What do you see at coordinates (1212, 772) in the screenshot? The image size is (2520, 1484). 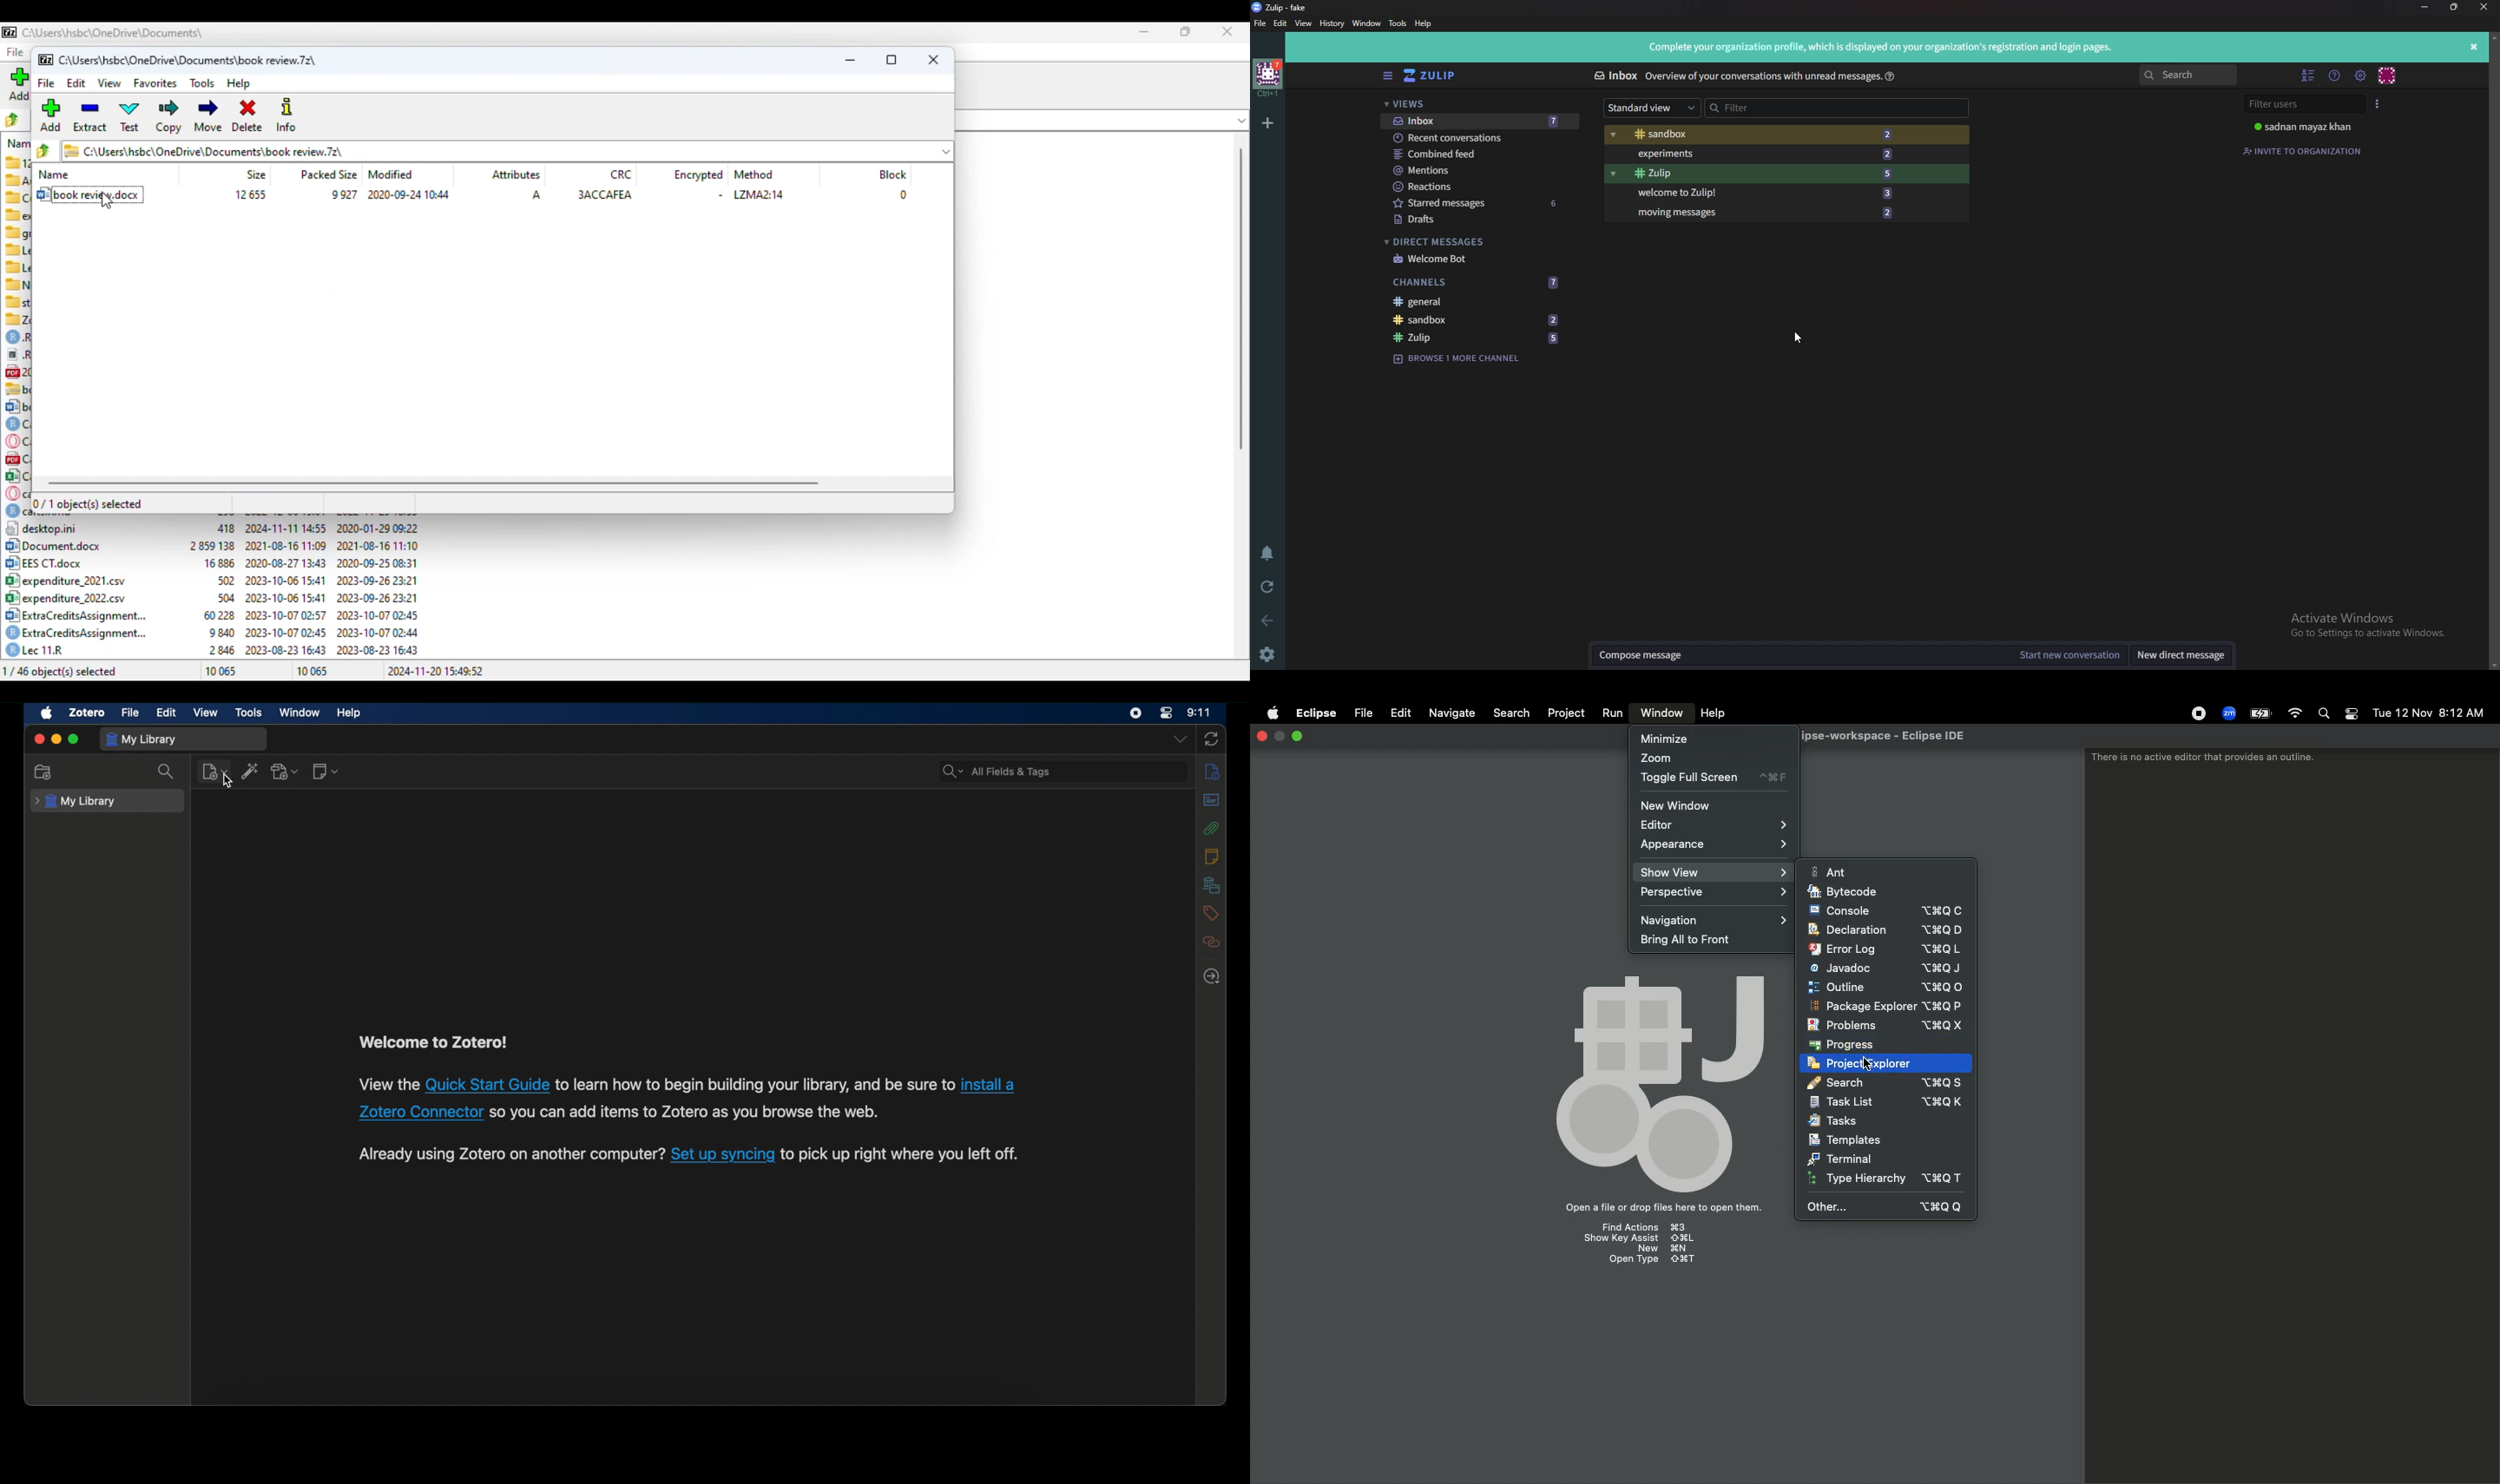 I see `info` at bounding box center [1212, 772].